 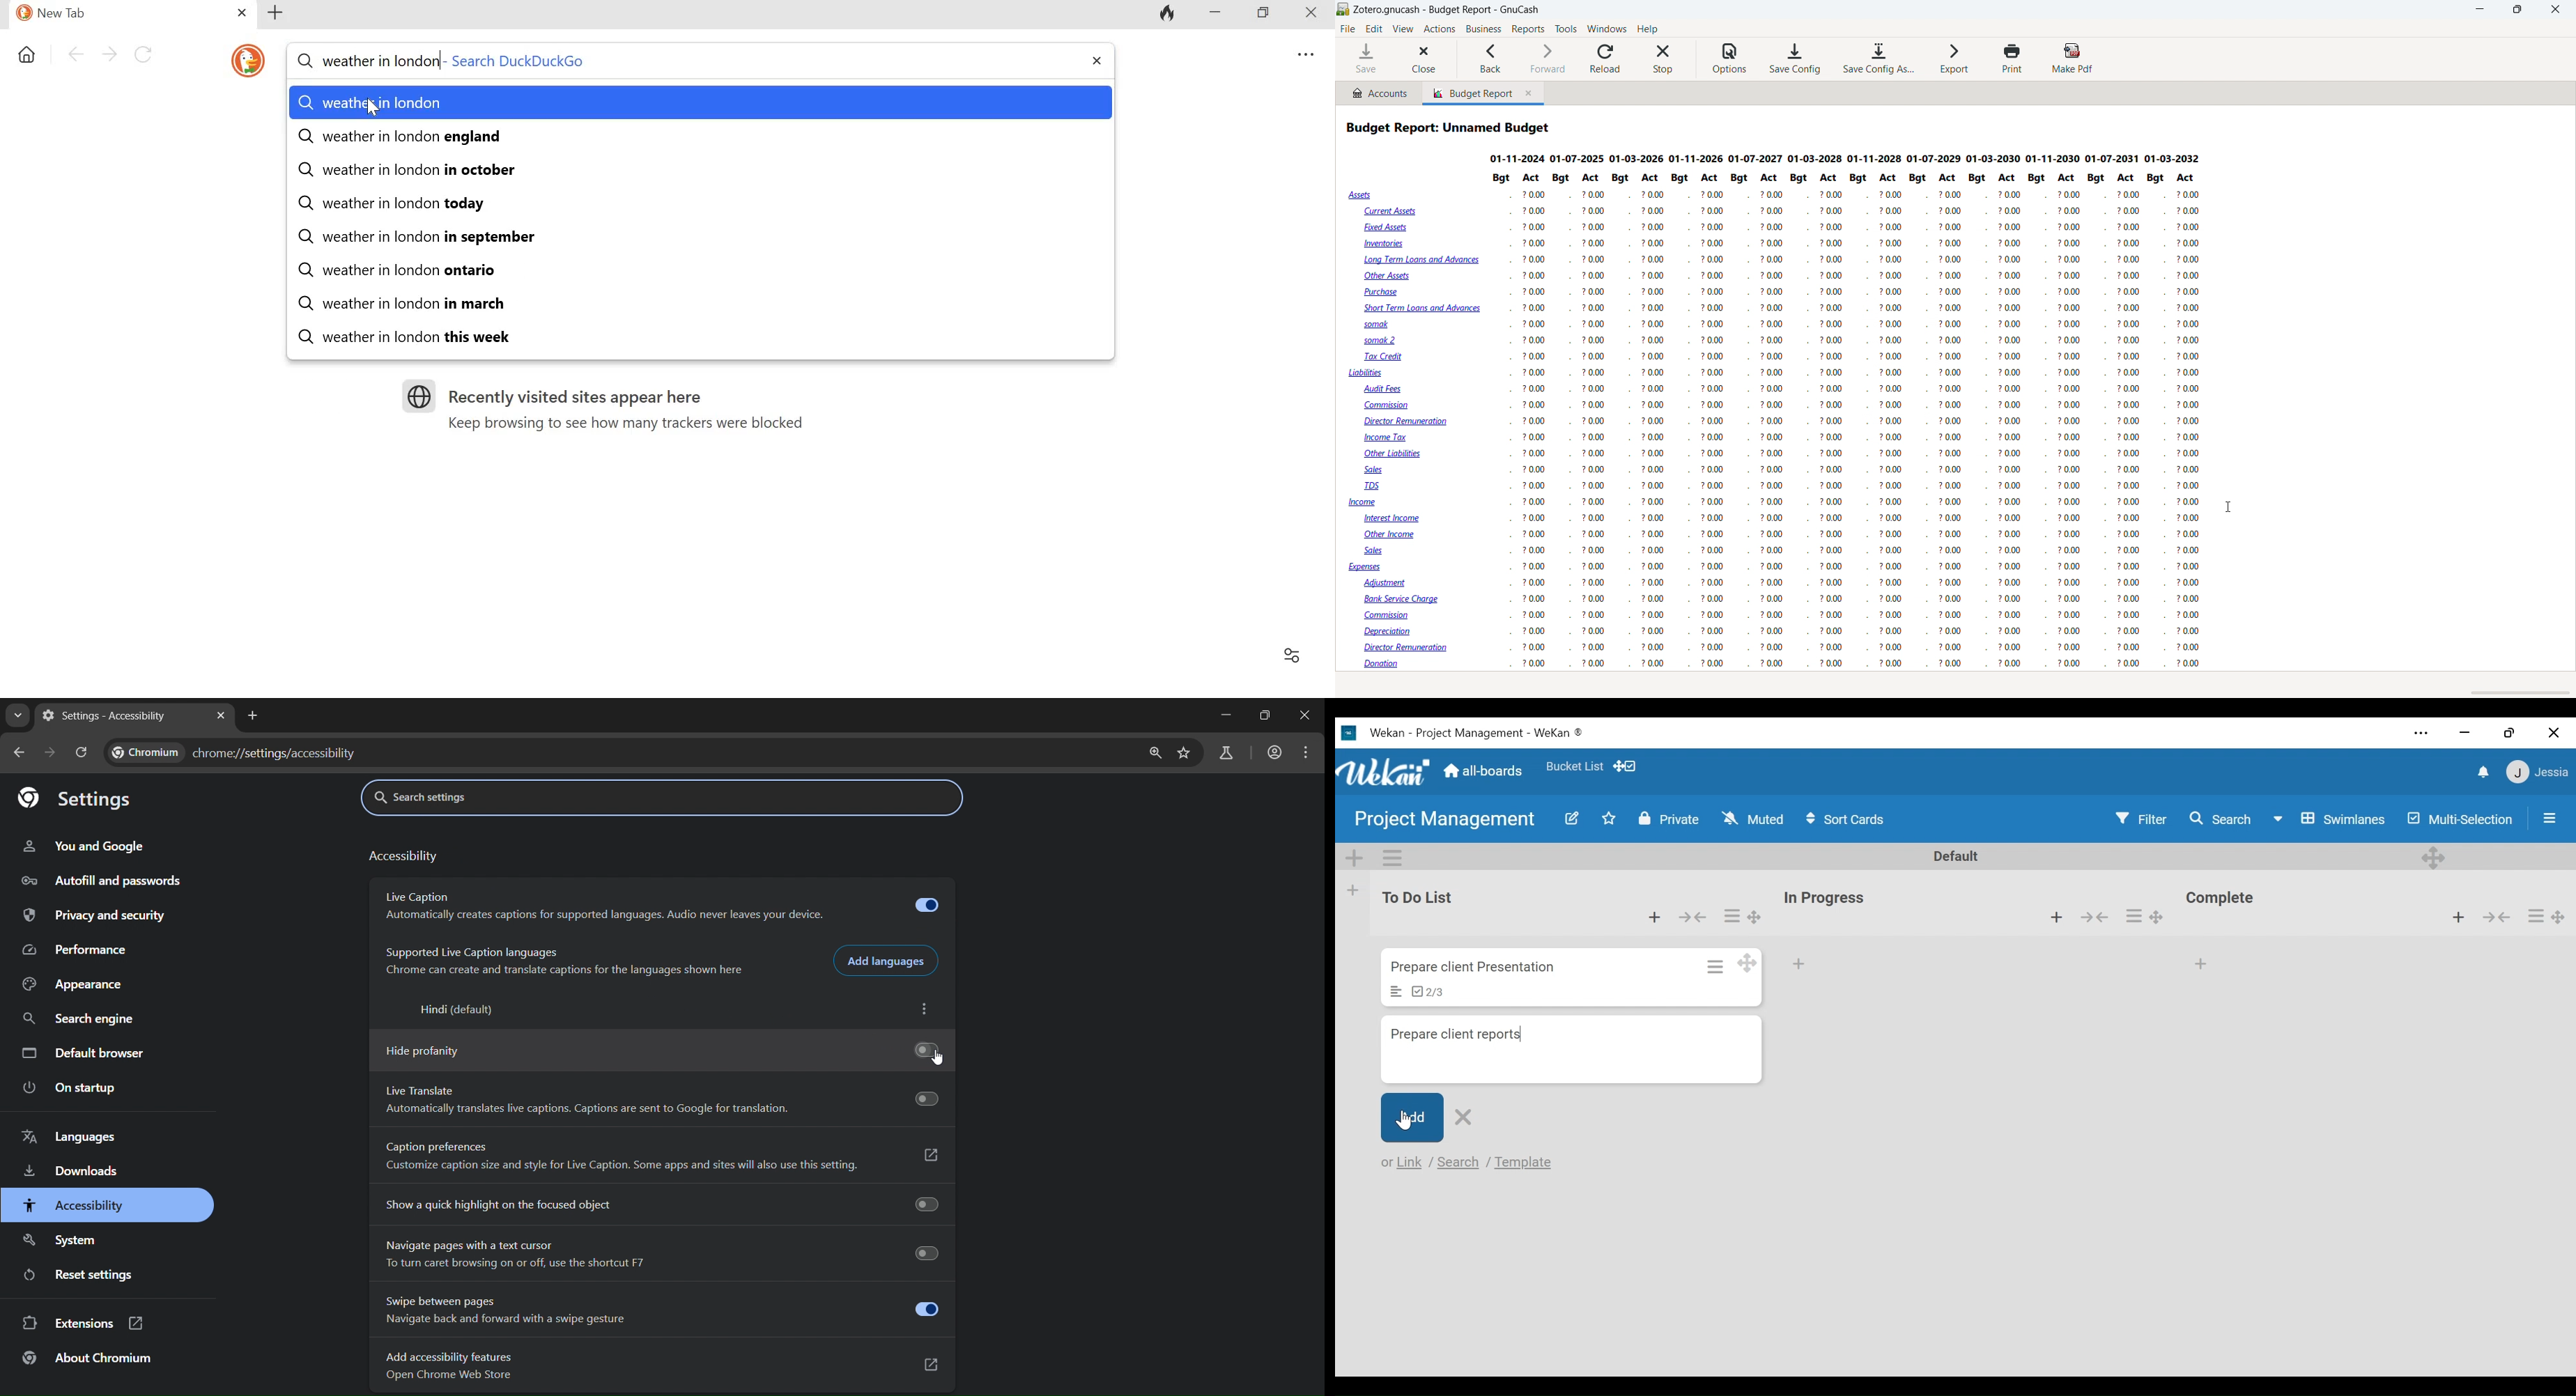 I want to click on minimize, so click(x=1229, y=715).